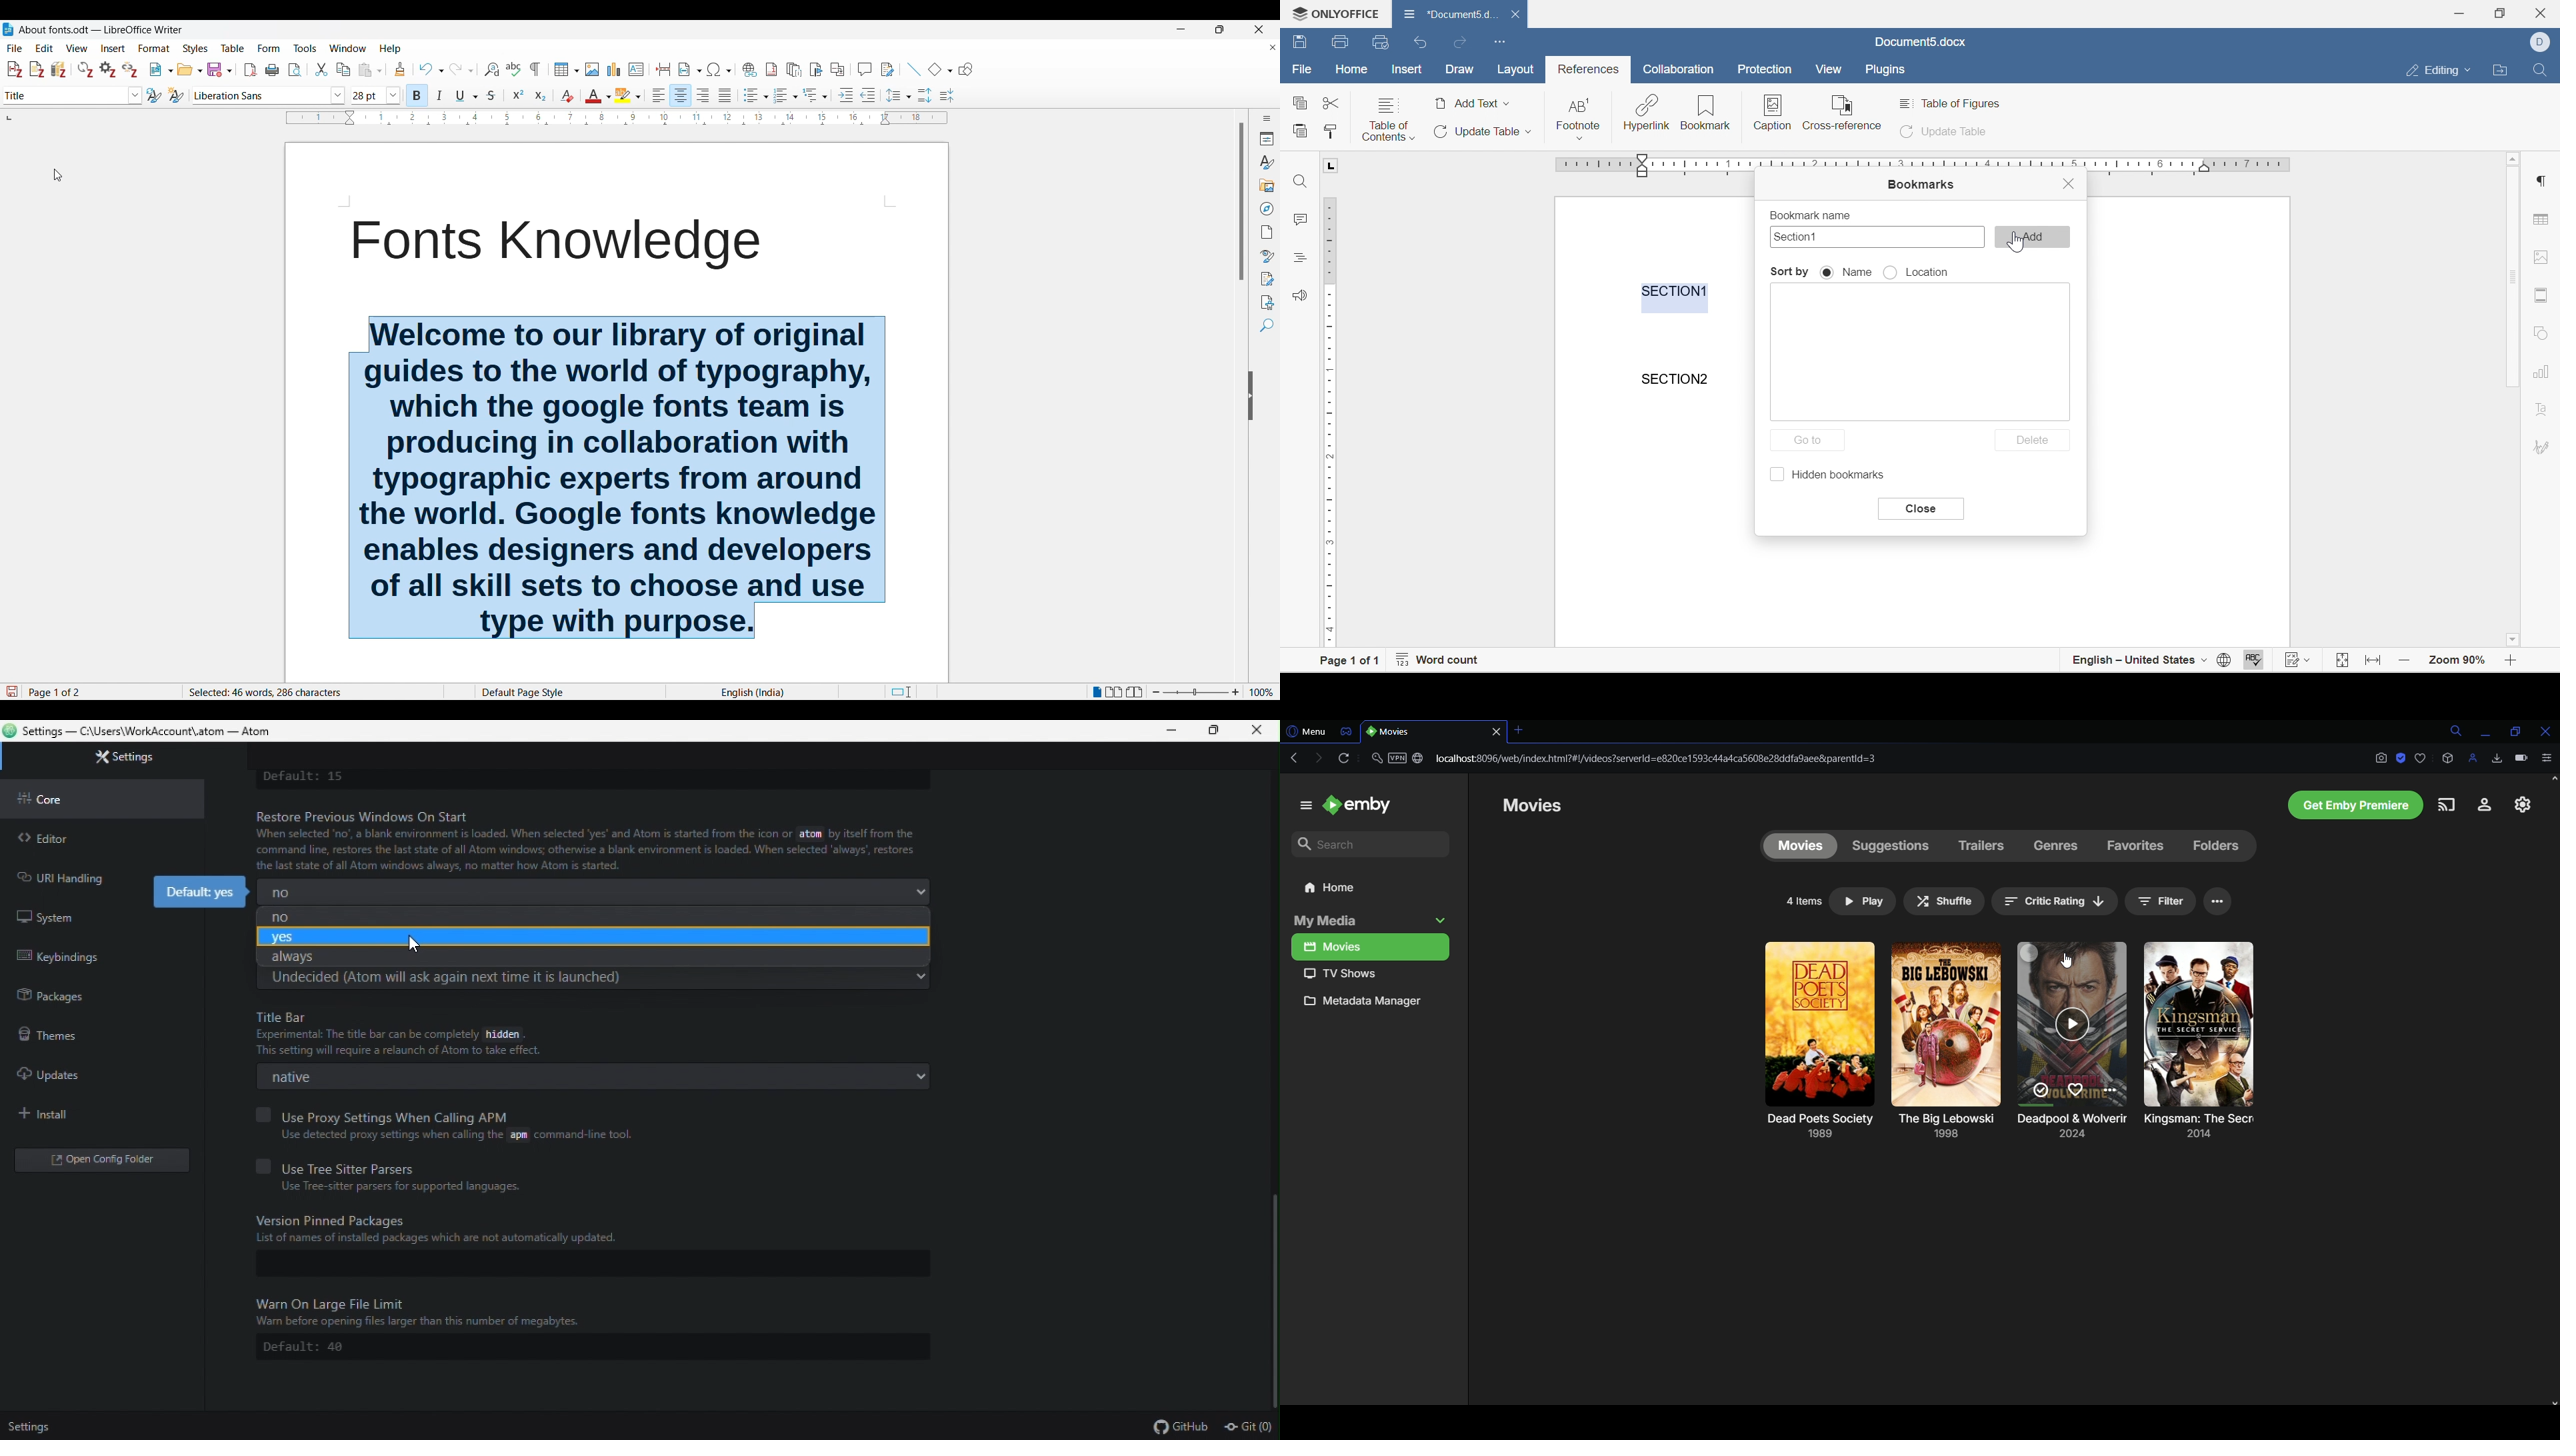 The height and width of the screenshot is (1456, 2576). I want to click on Font options, so click(269, 95).